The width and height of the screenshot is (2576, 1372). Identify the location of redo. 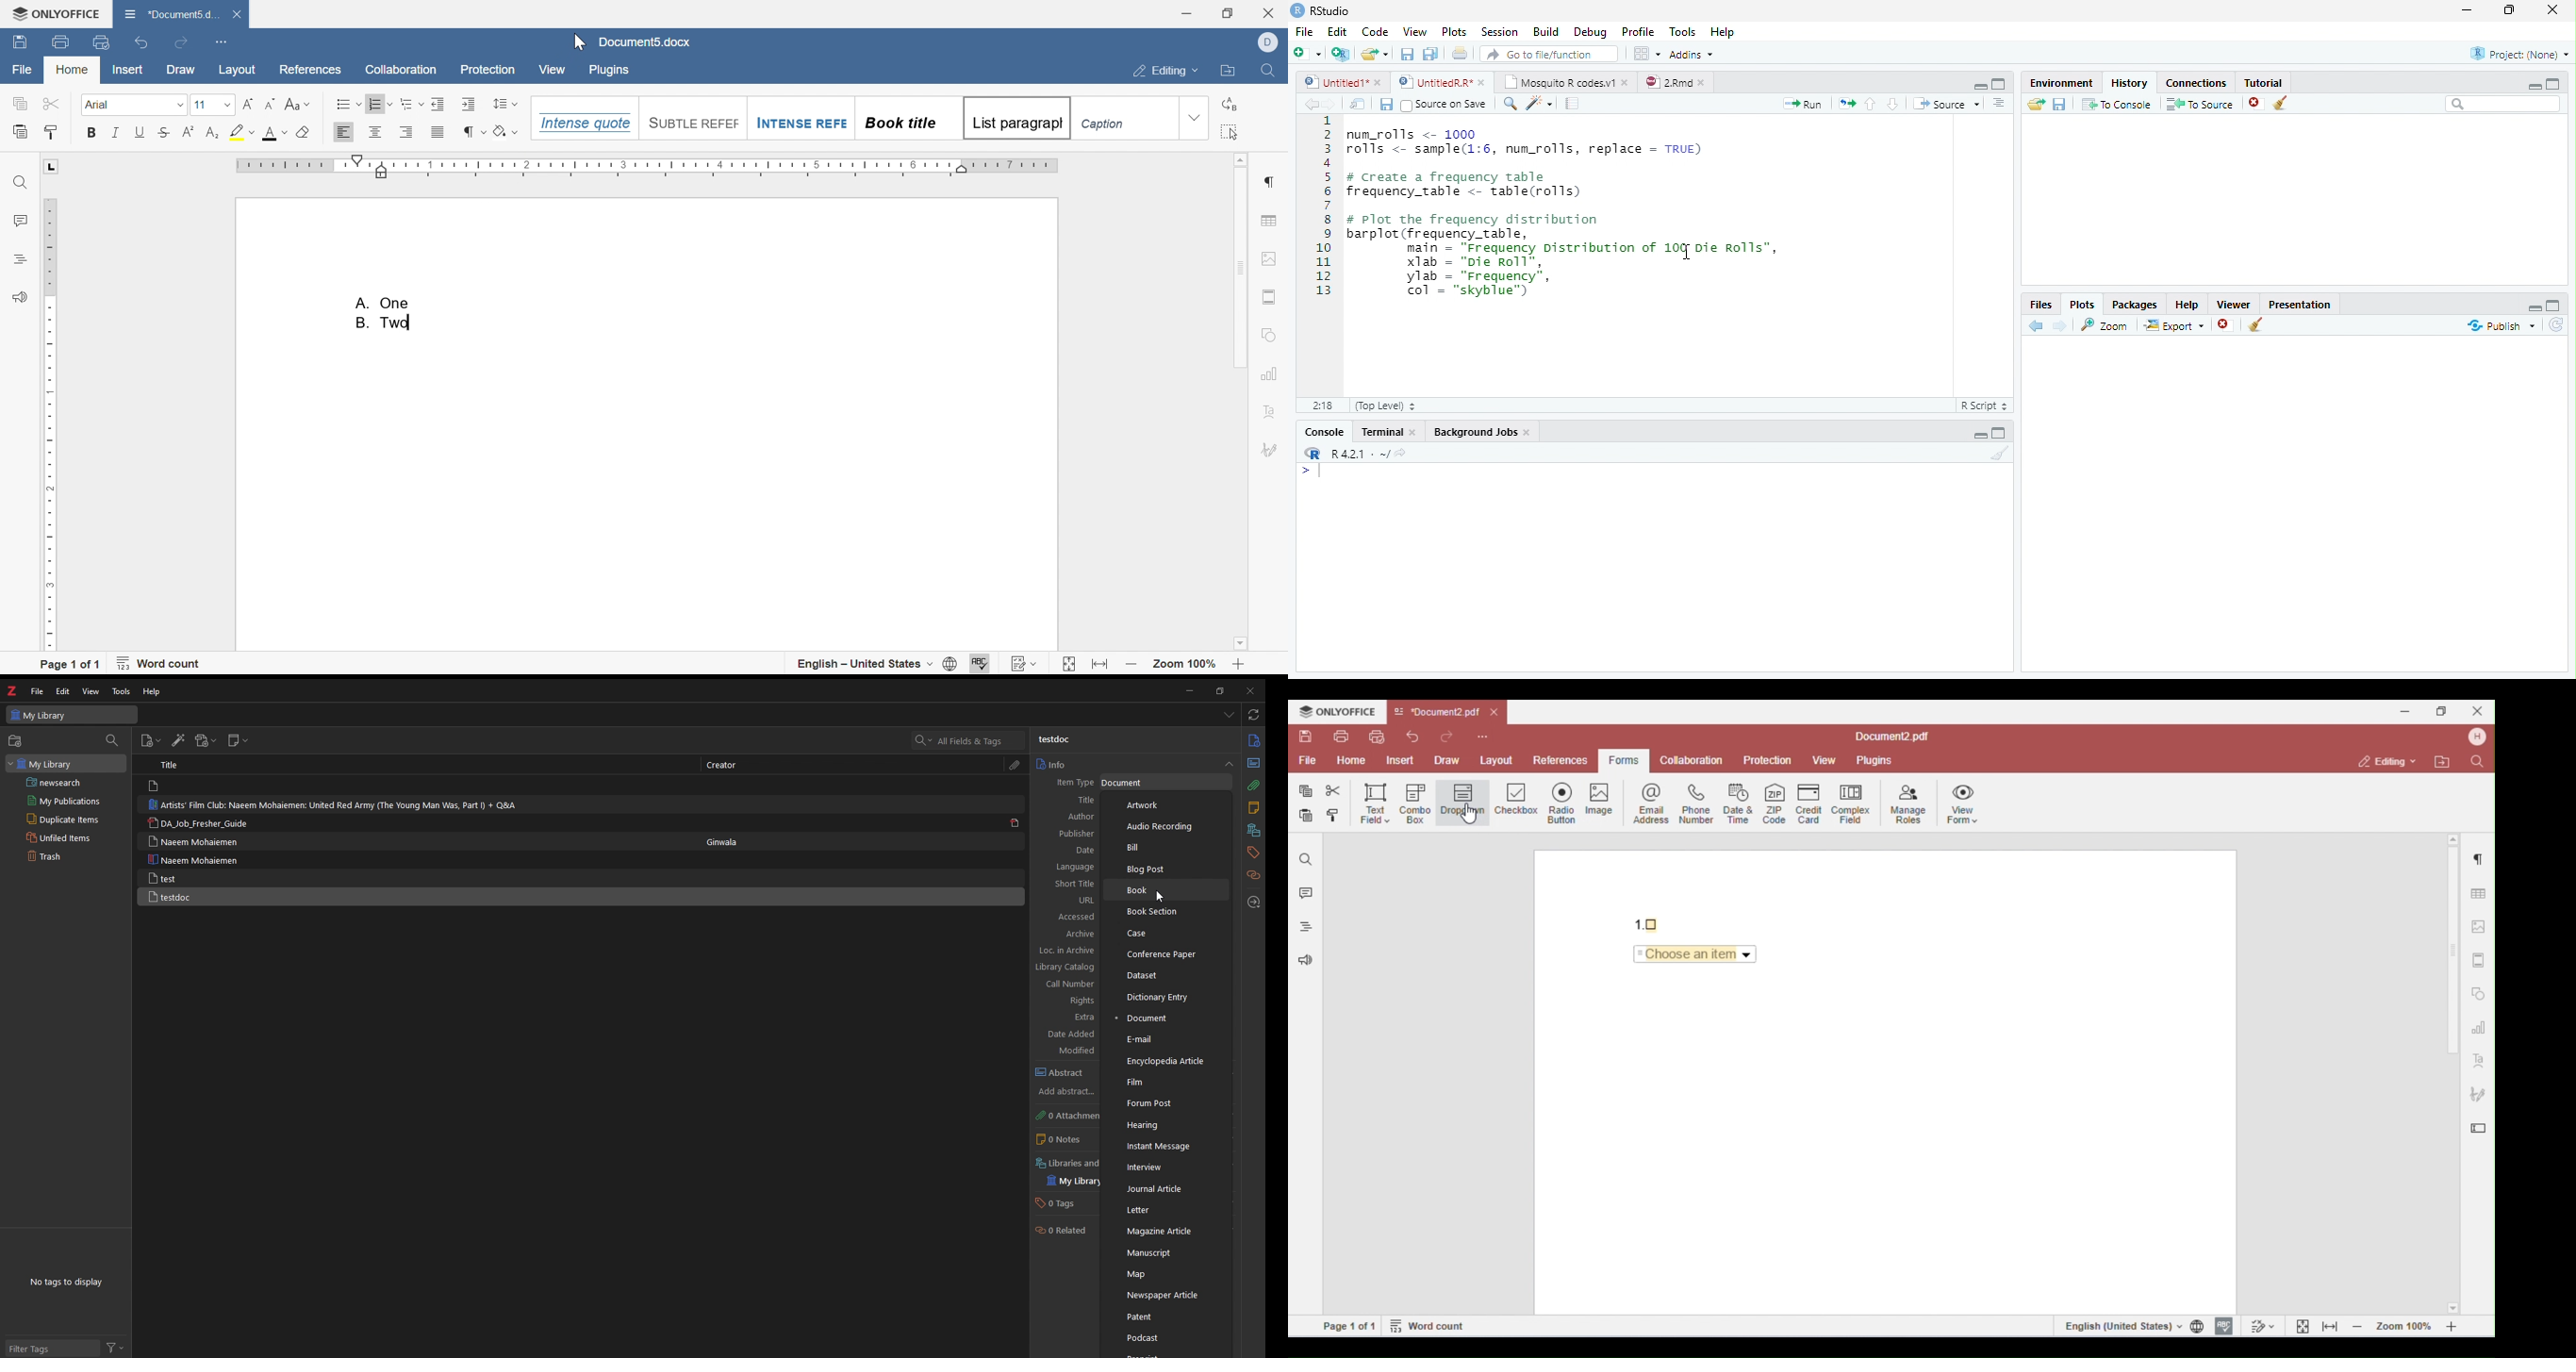
(182, 42).